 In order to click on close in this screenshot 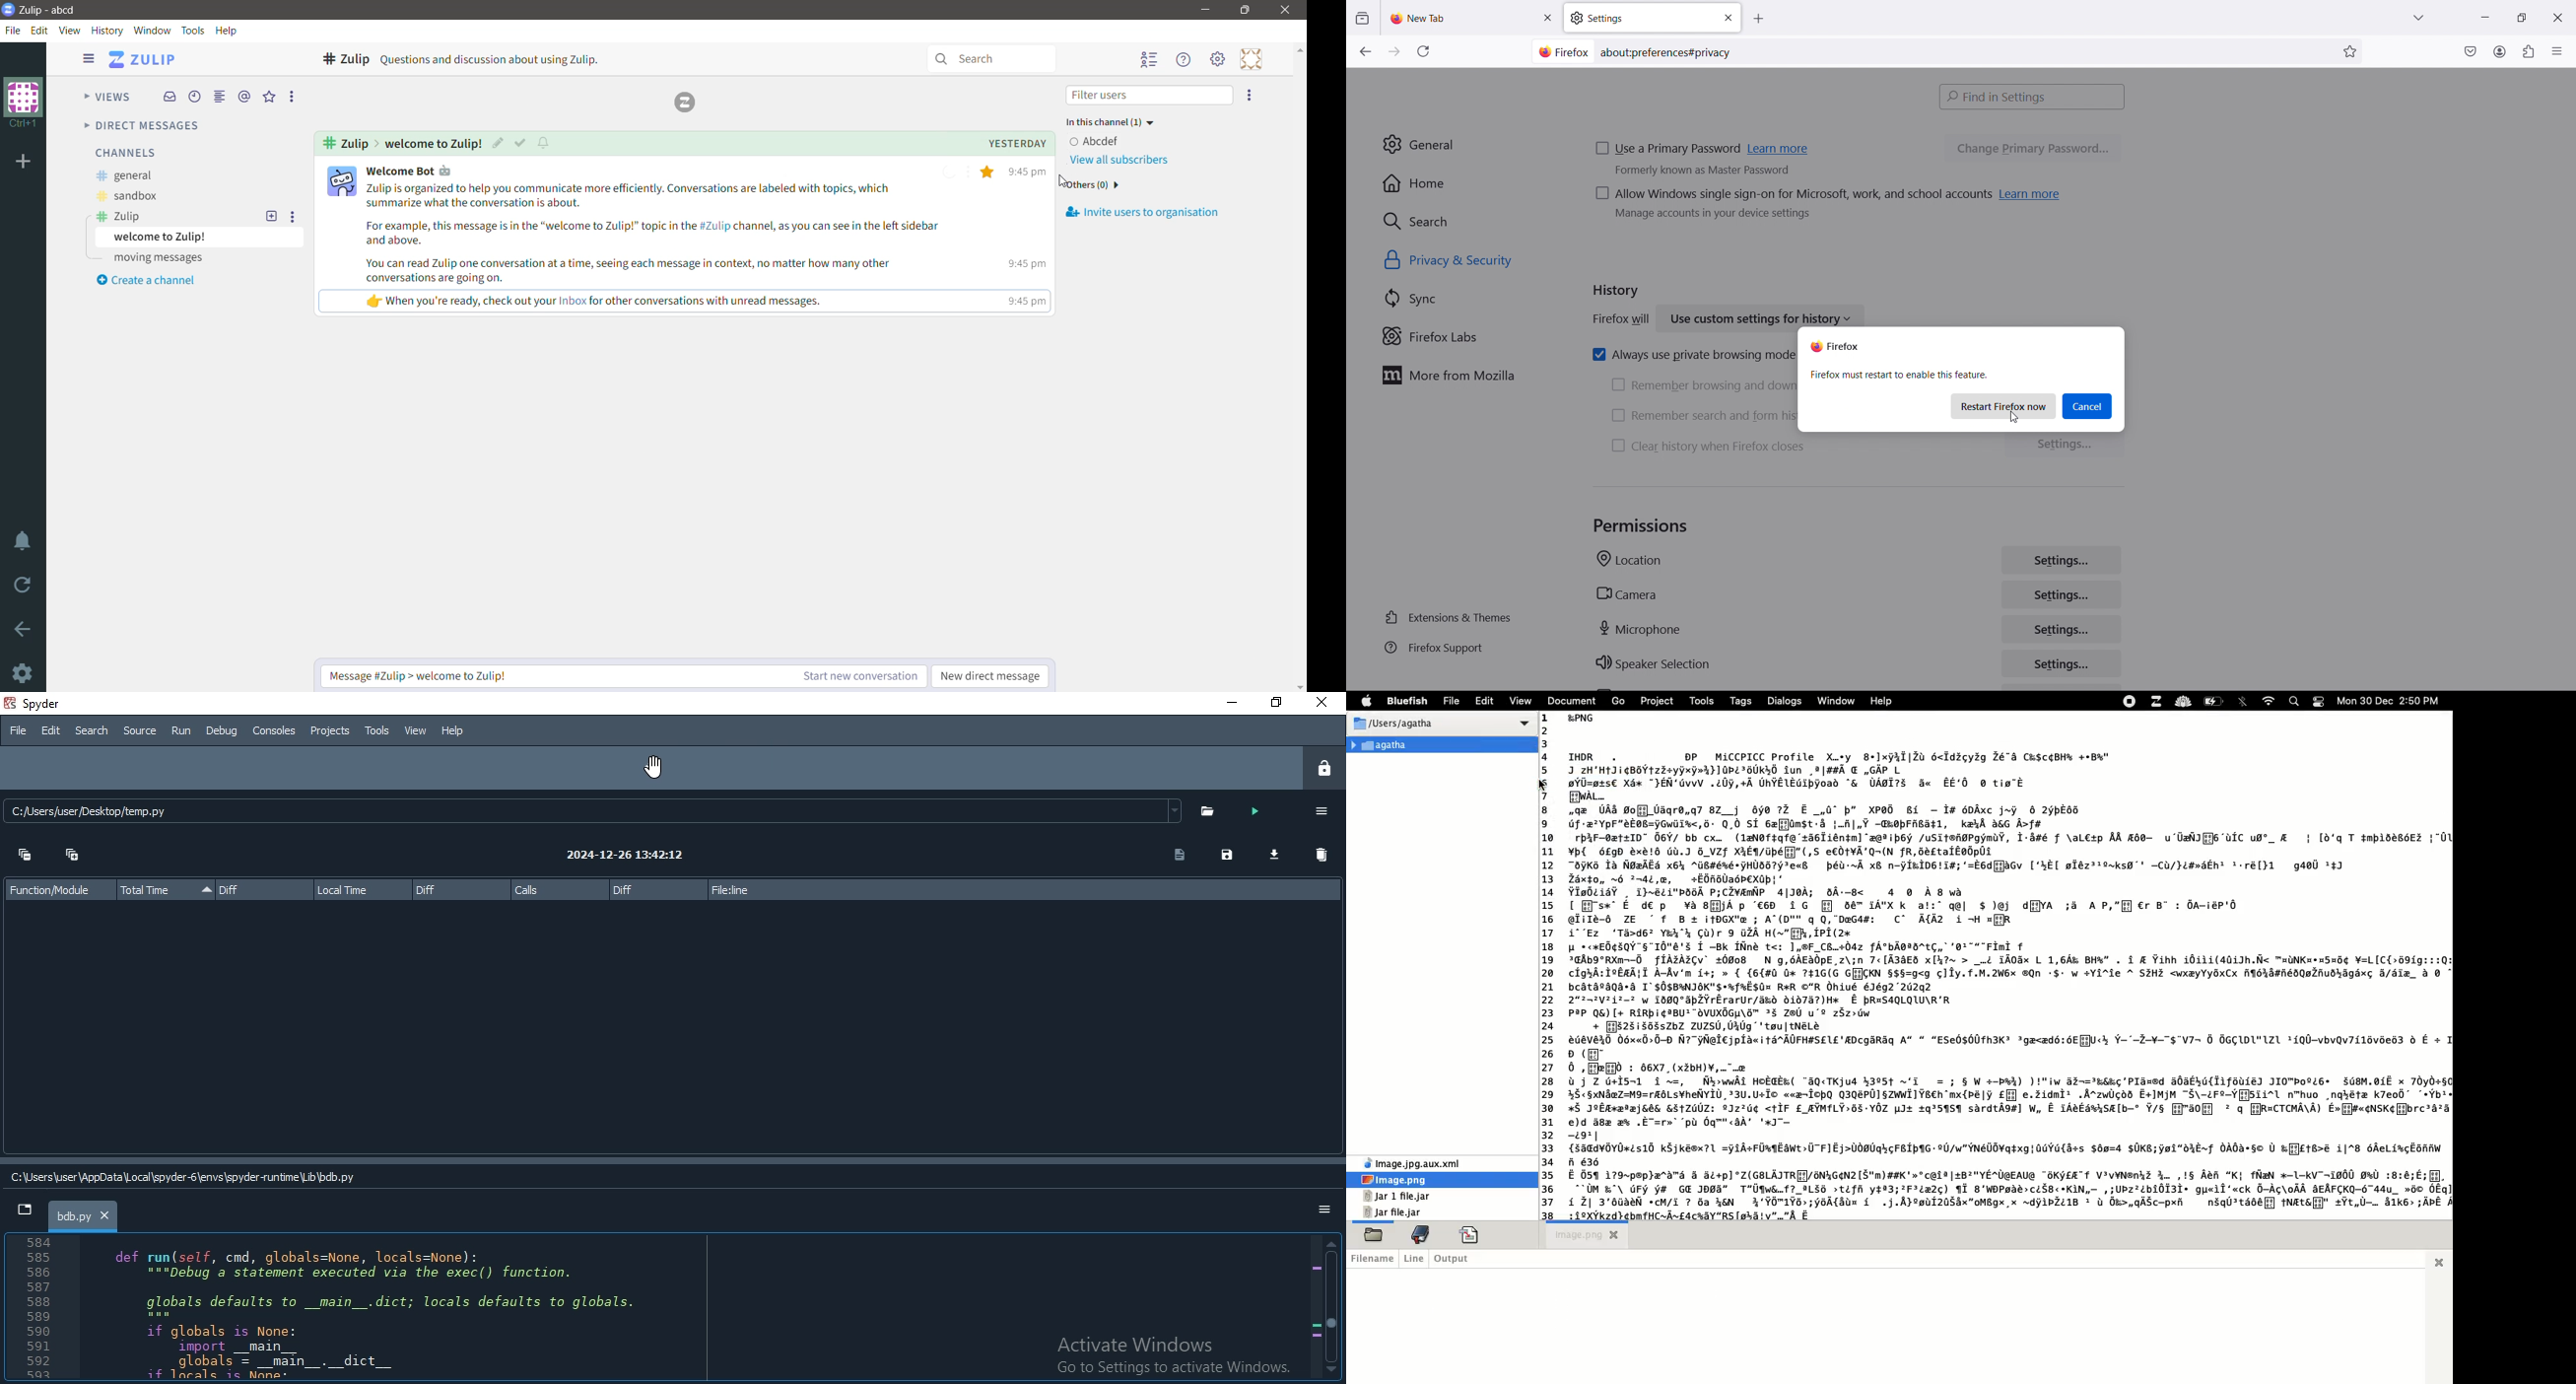, I will do `click(1614, 1235)`.